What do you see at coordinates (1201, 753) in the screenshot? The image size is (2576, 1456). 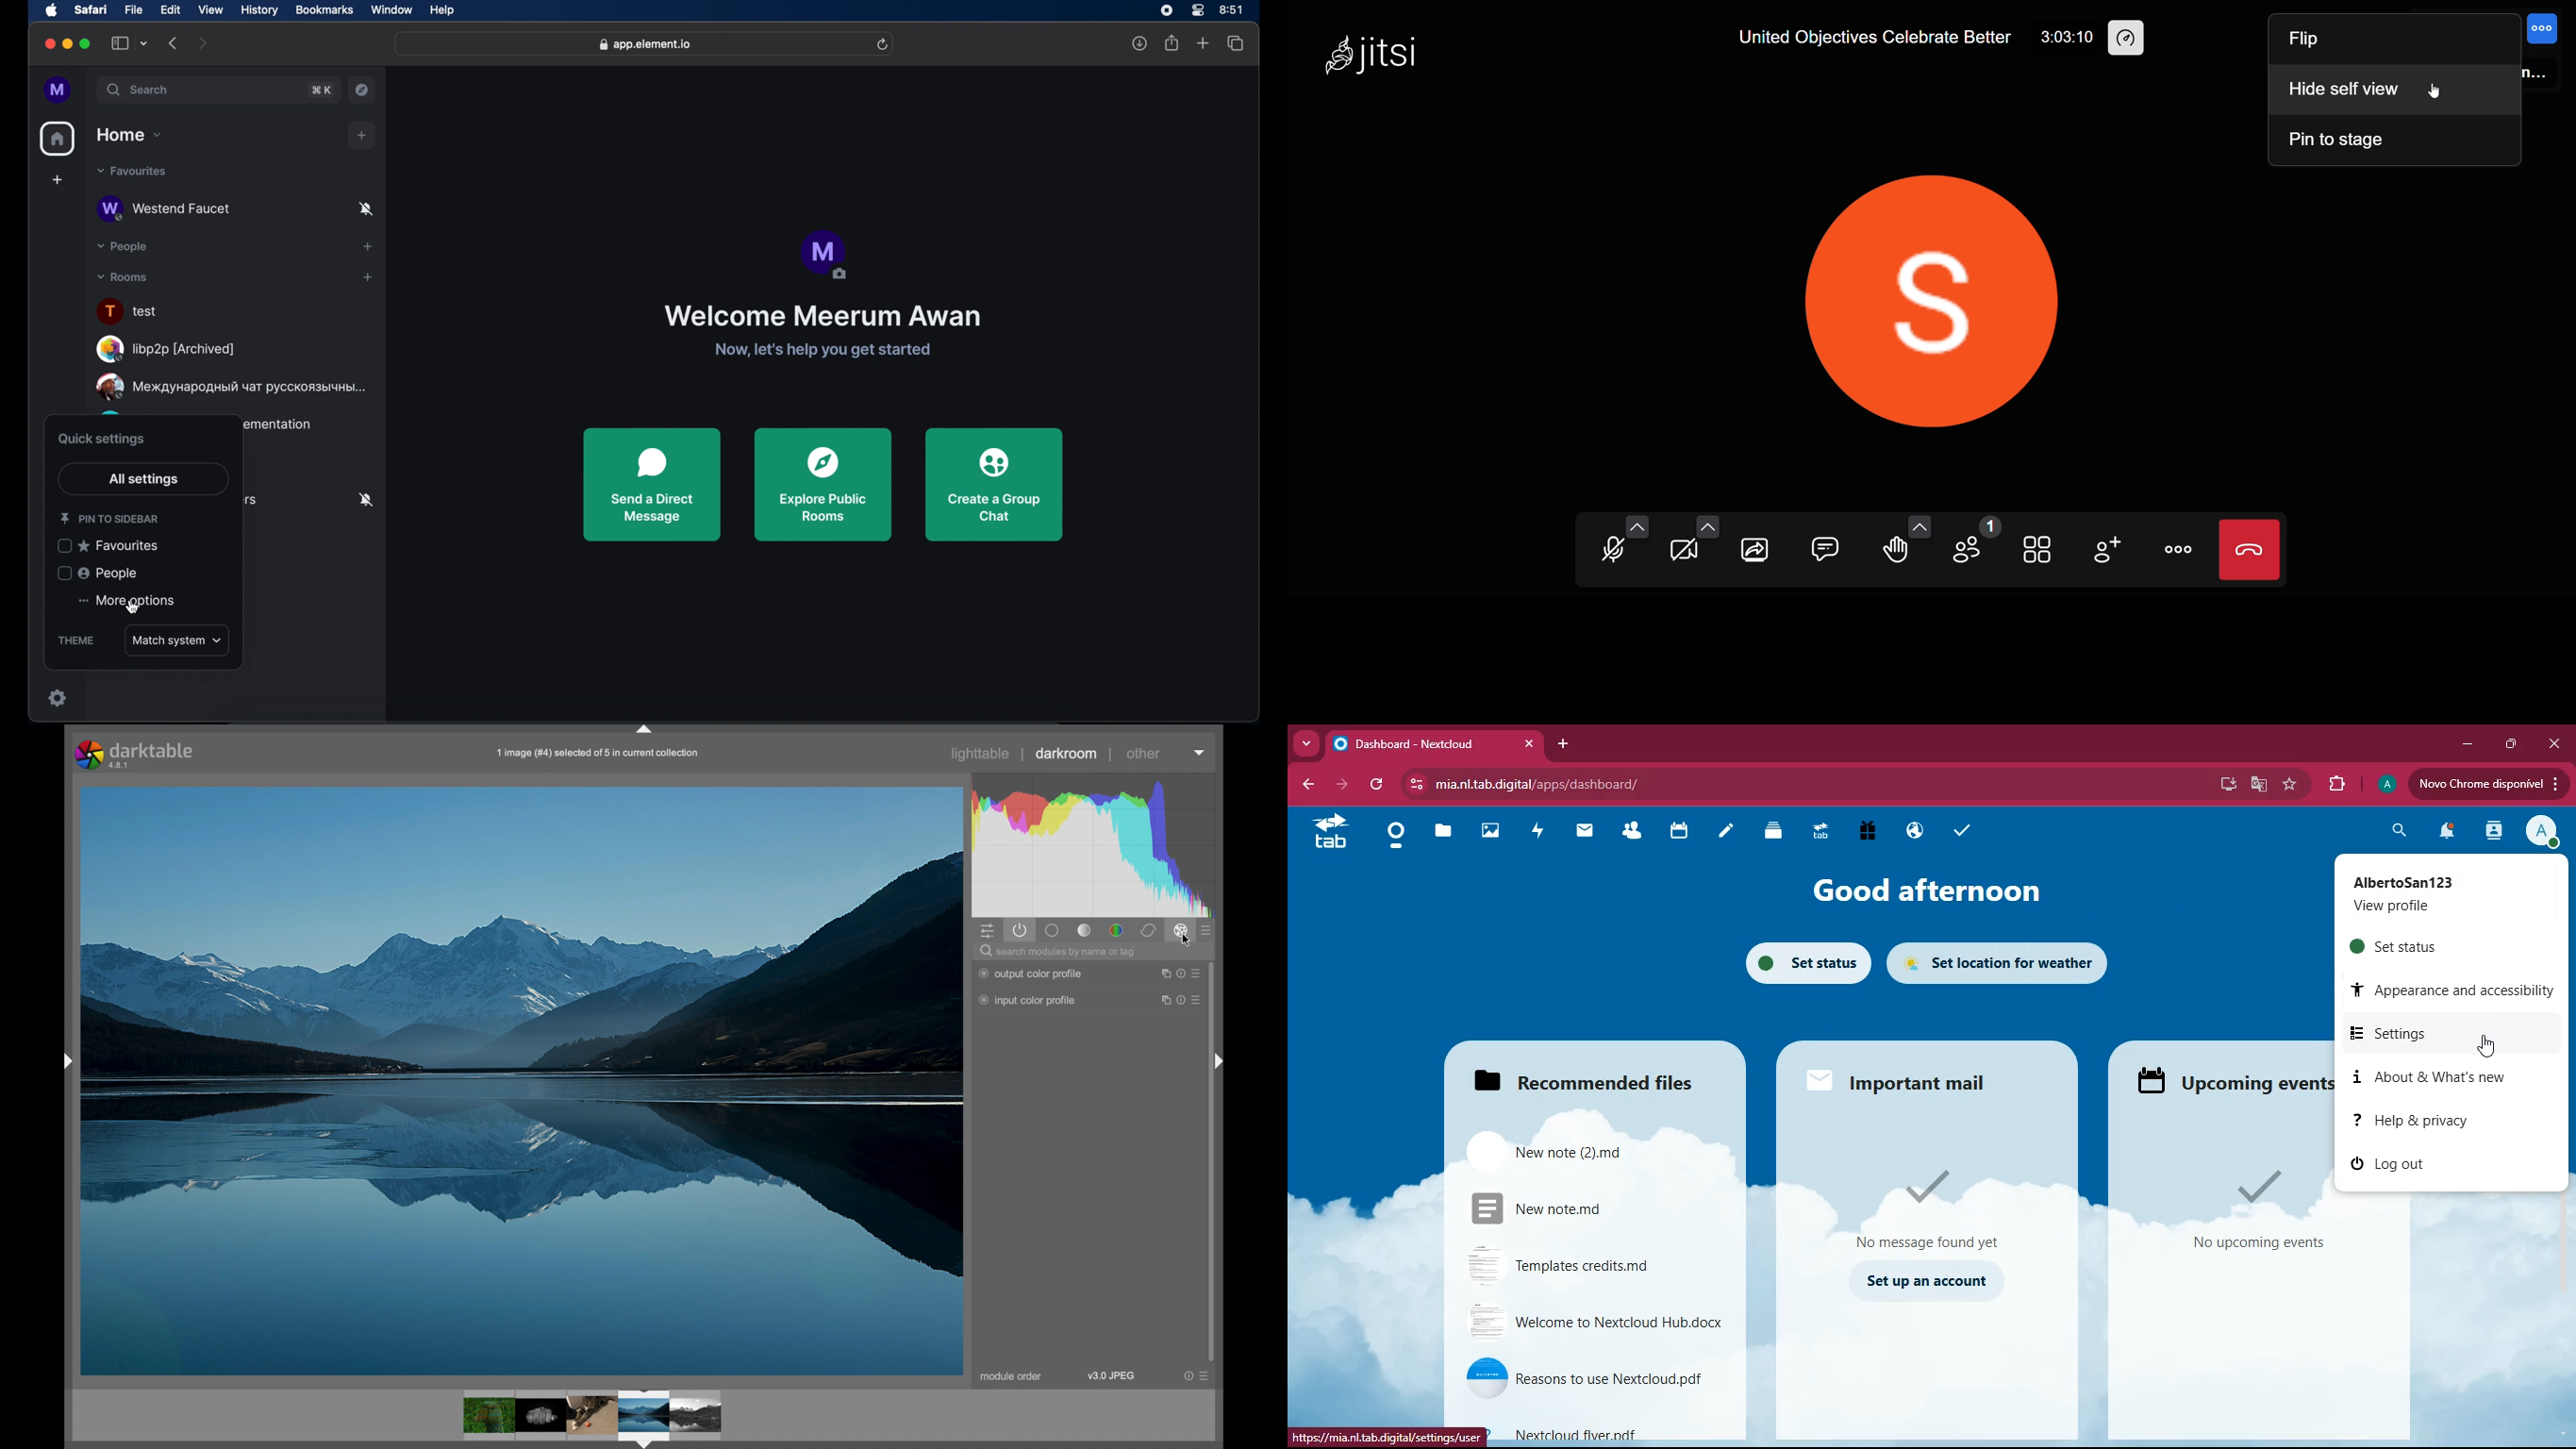 I see `dropdown menu` at bounding box center [1201, 753].